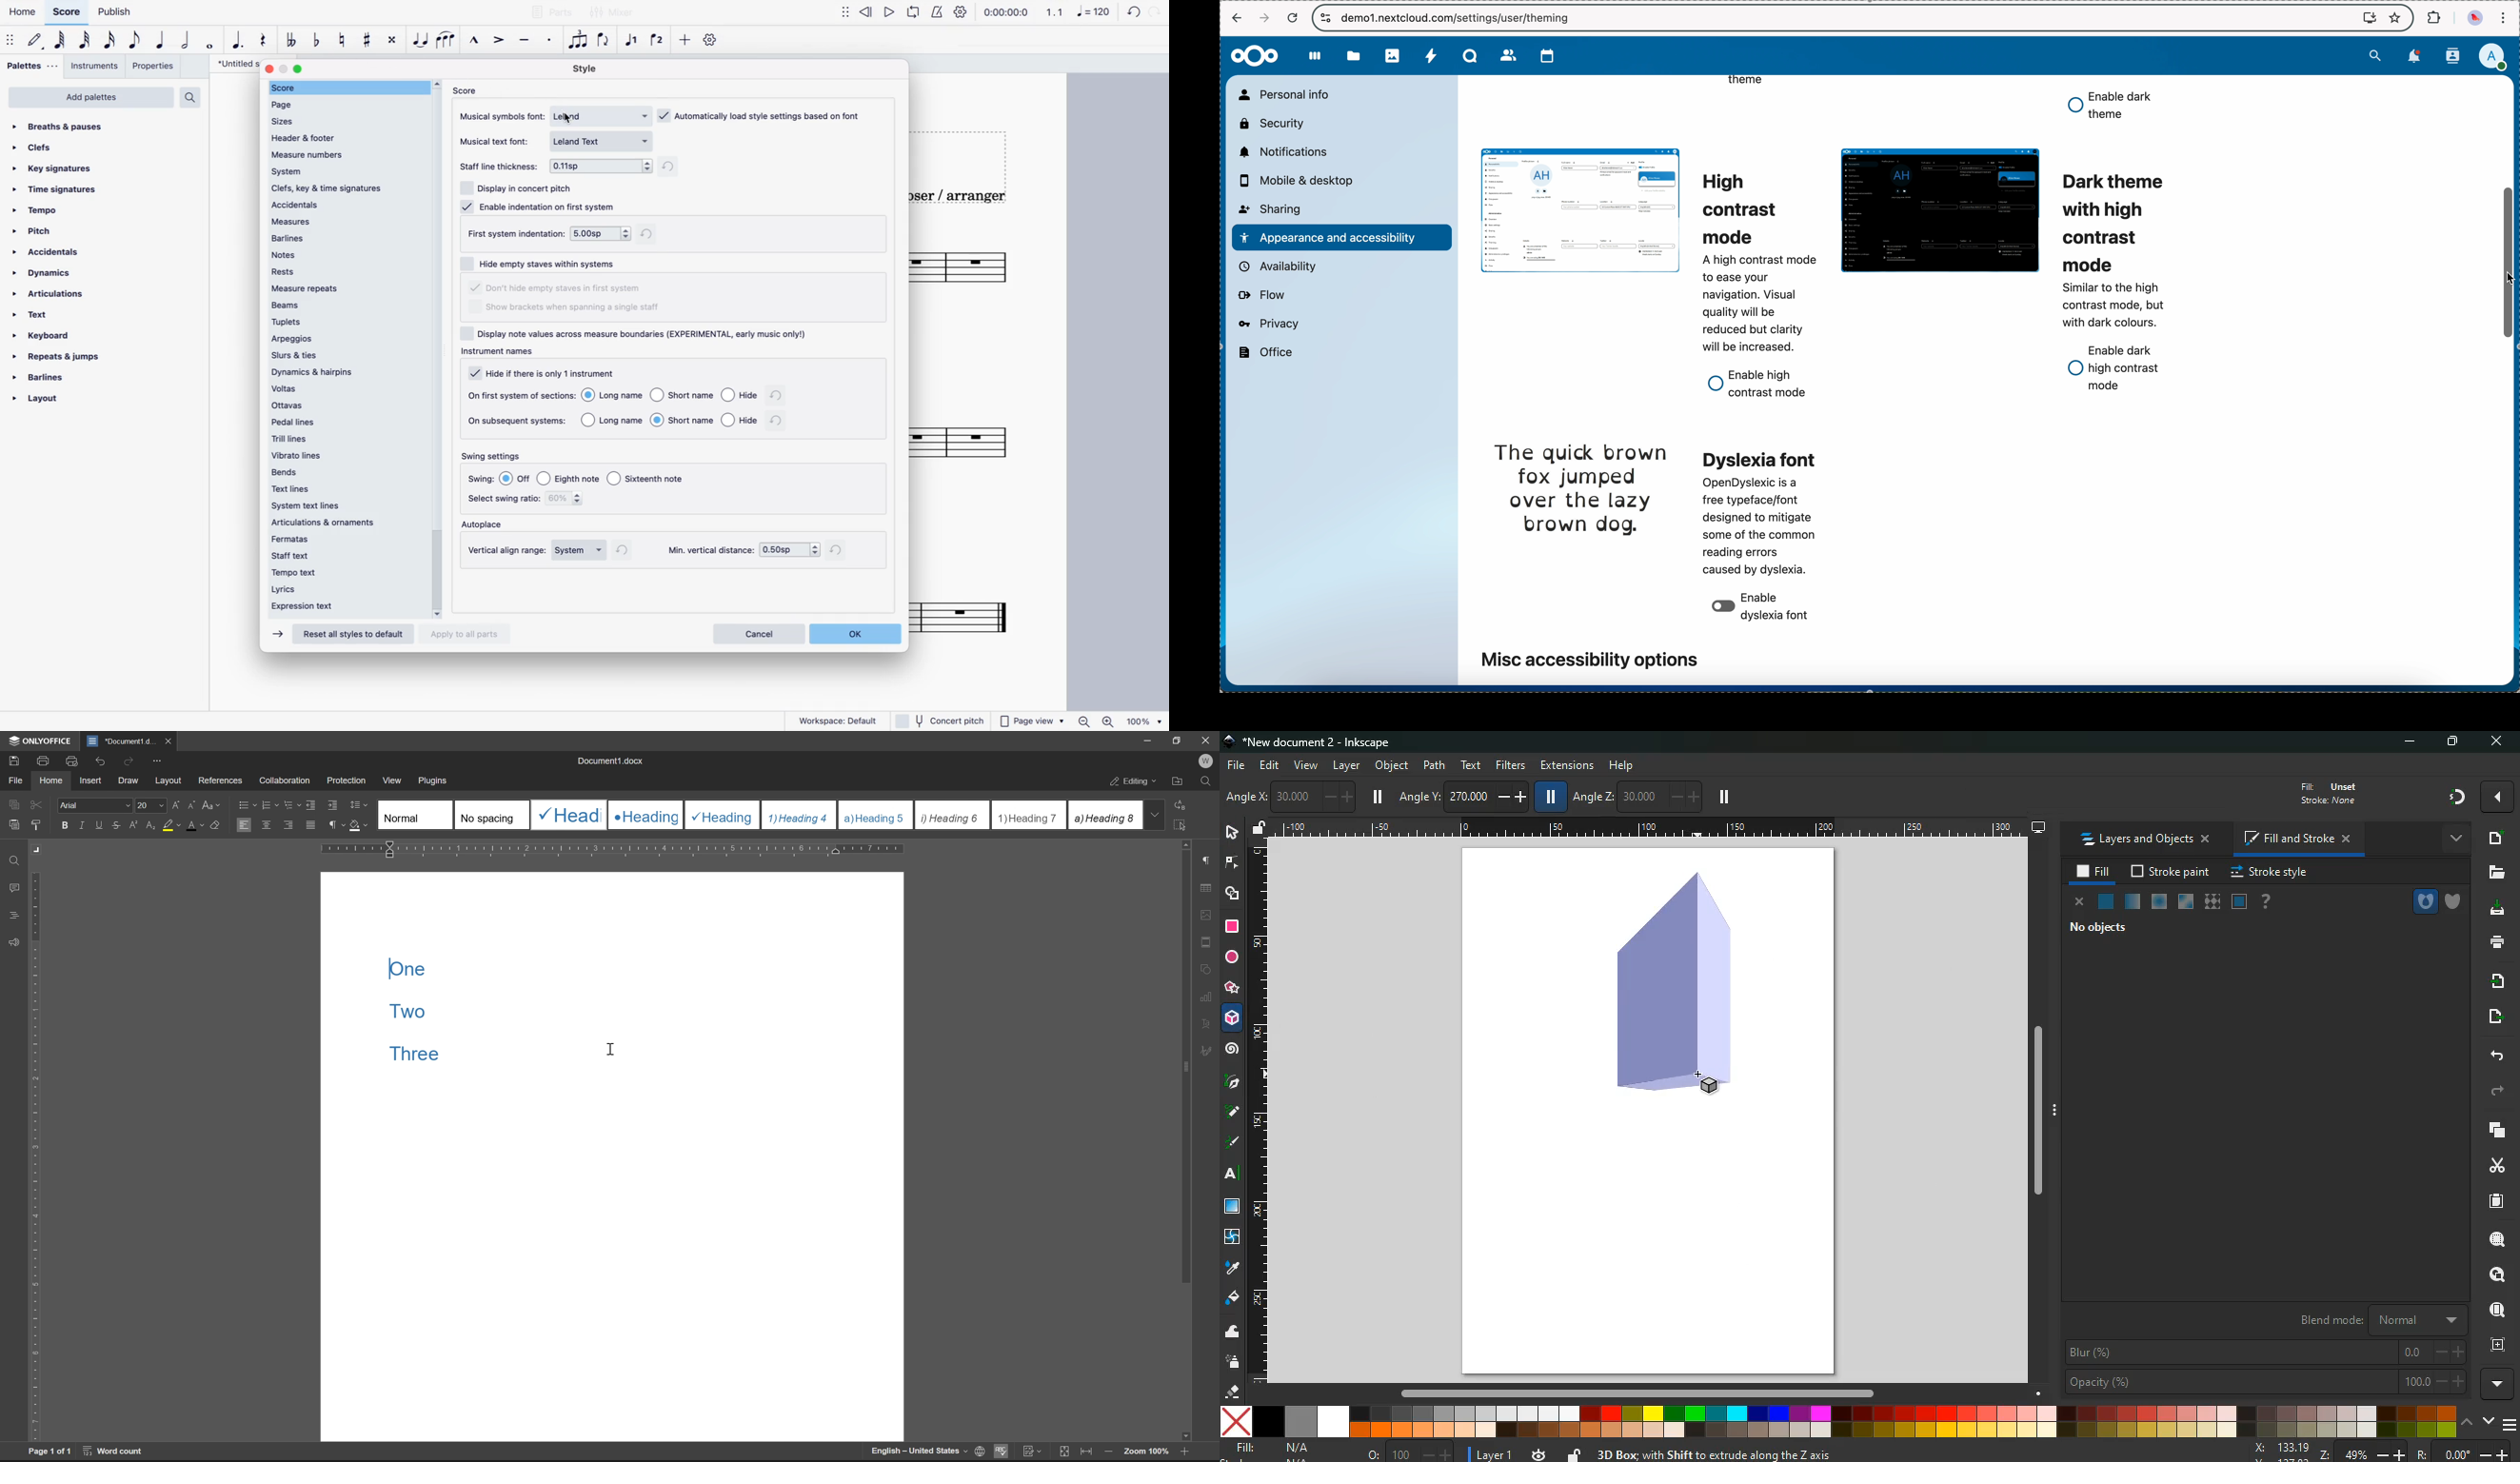 This screenshot has height=1484, width=2520. I want to click on lyrics, so click(342, 590).